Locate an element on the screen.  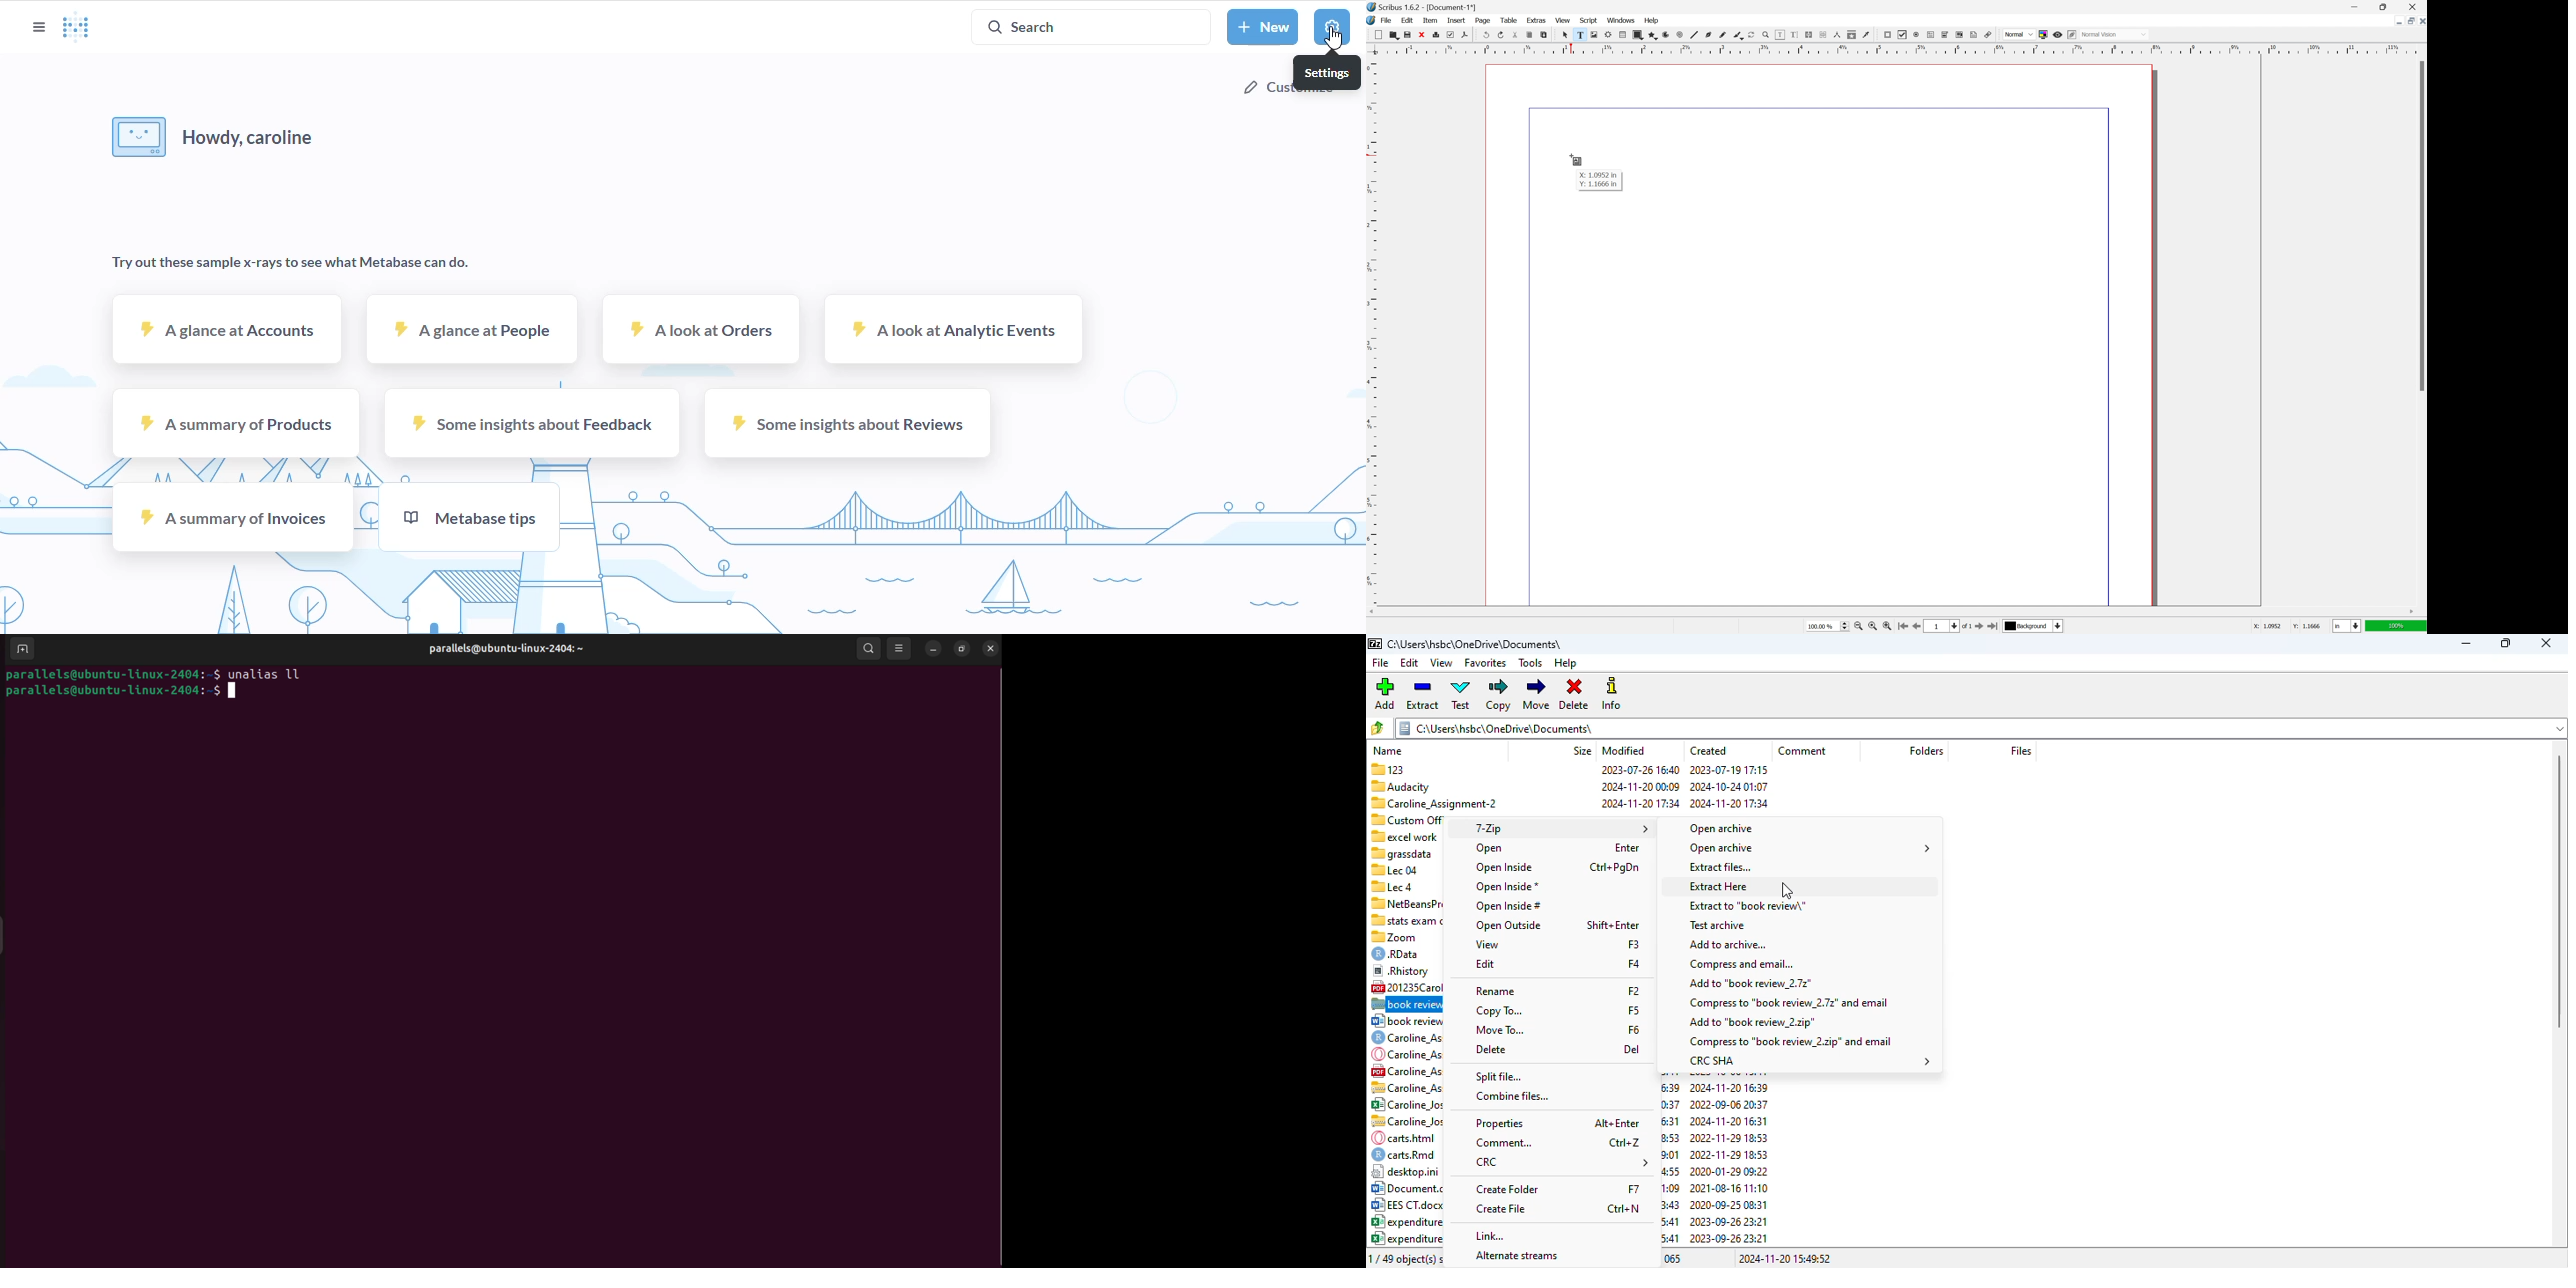
help is located at coordinates (1652, 20).